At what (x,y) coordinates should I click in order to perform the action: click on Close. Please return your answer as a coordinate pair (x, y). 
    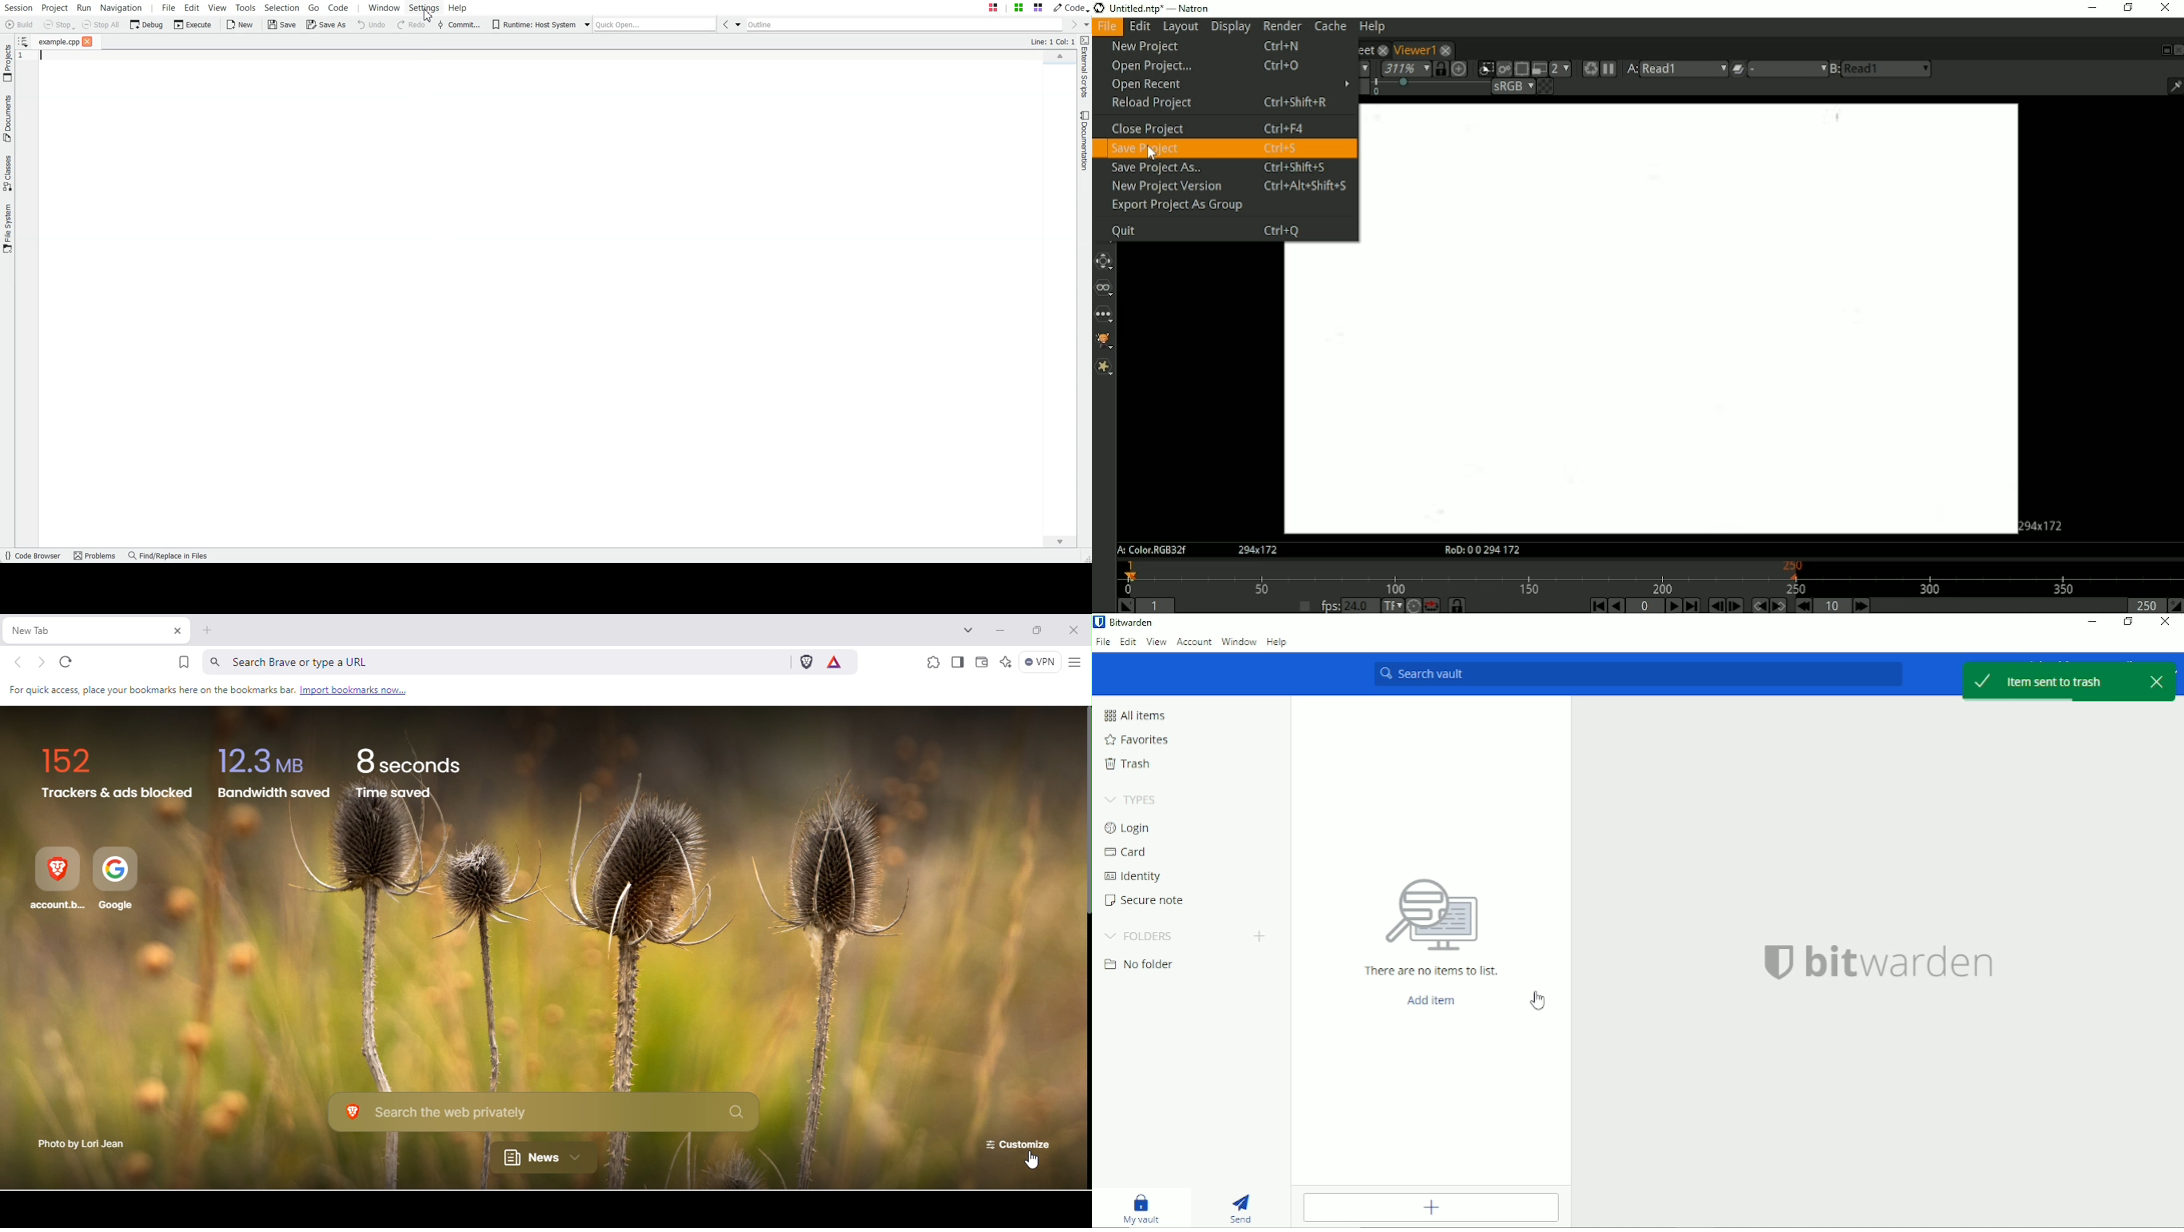
    Looking at the image, I should click on (1075, 630).